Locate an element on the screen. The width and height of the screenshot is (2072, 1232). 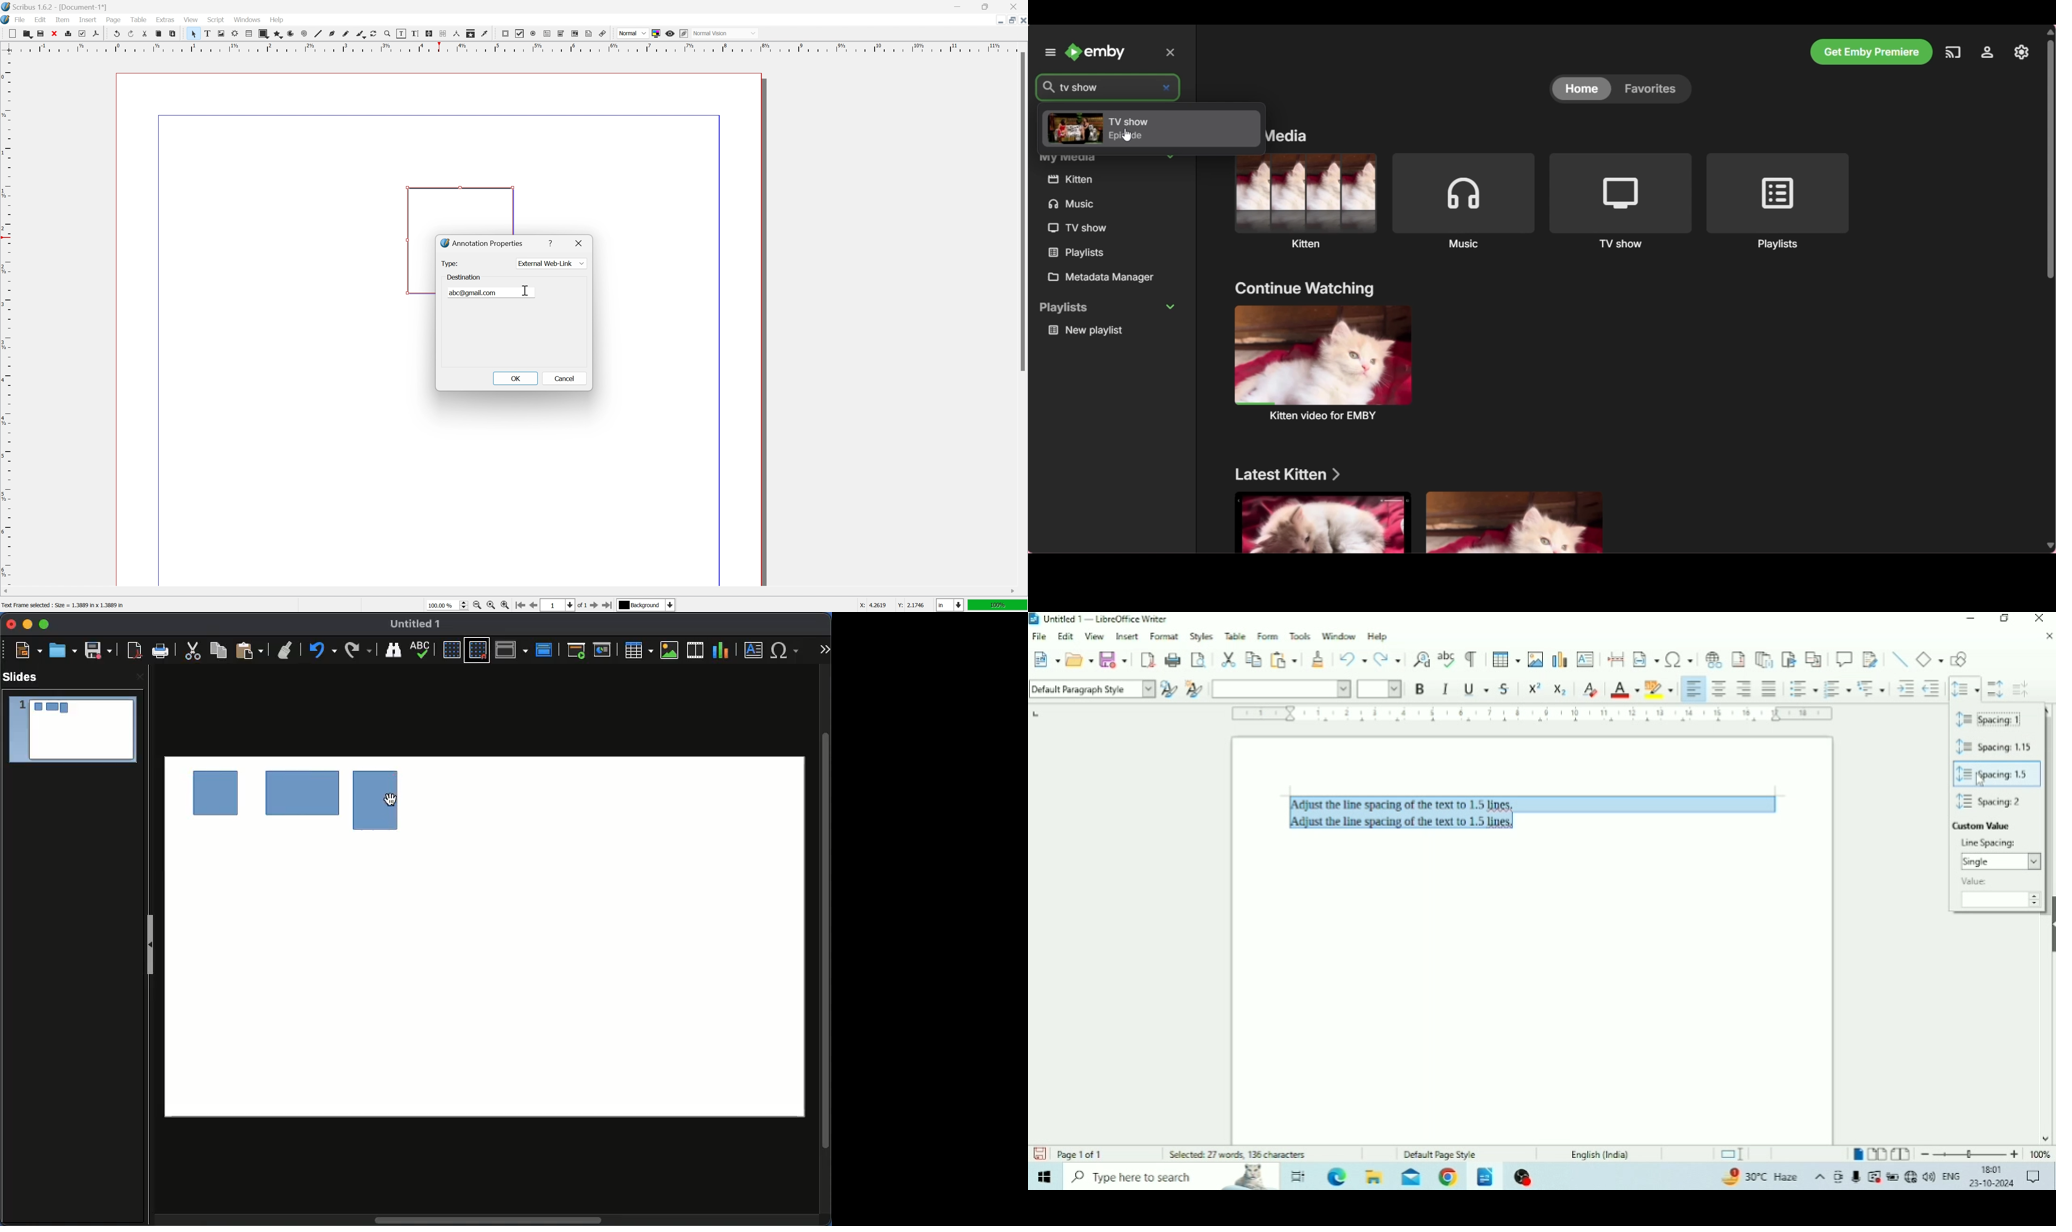
Date is located at coordinates (1992, 1182).